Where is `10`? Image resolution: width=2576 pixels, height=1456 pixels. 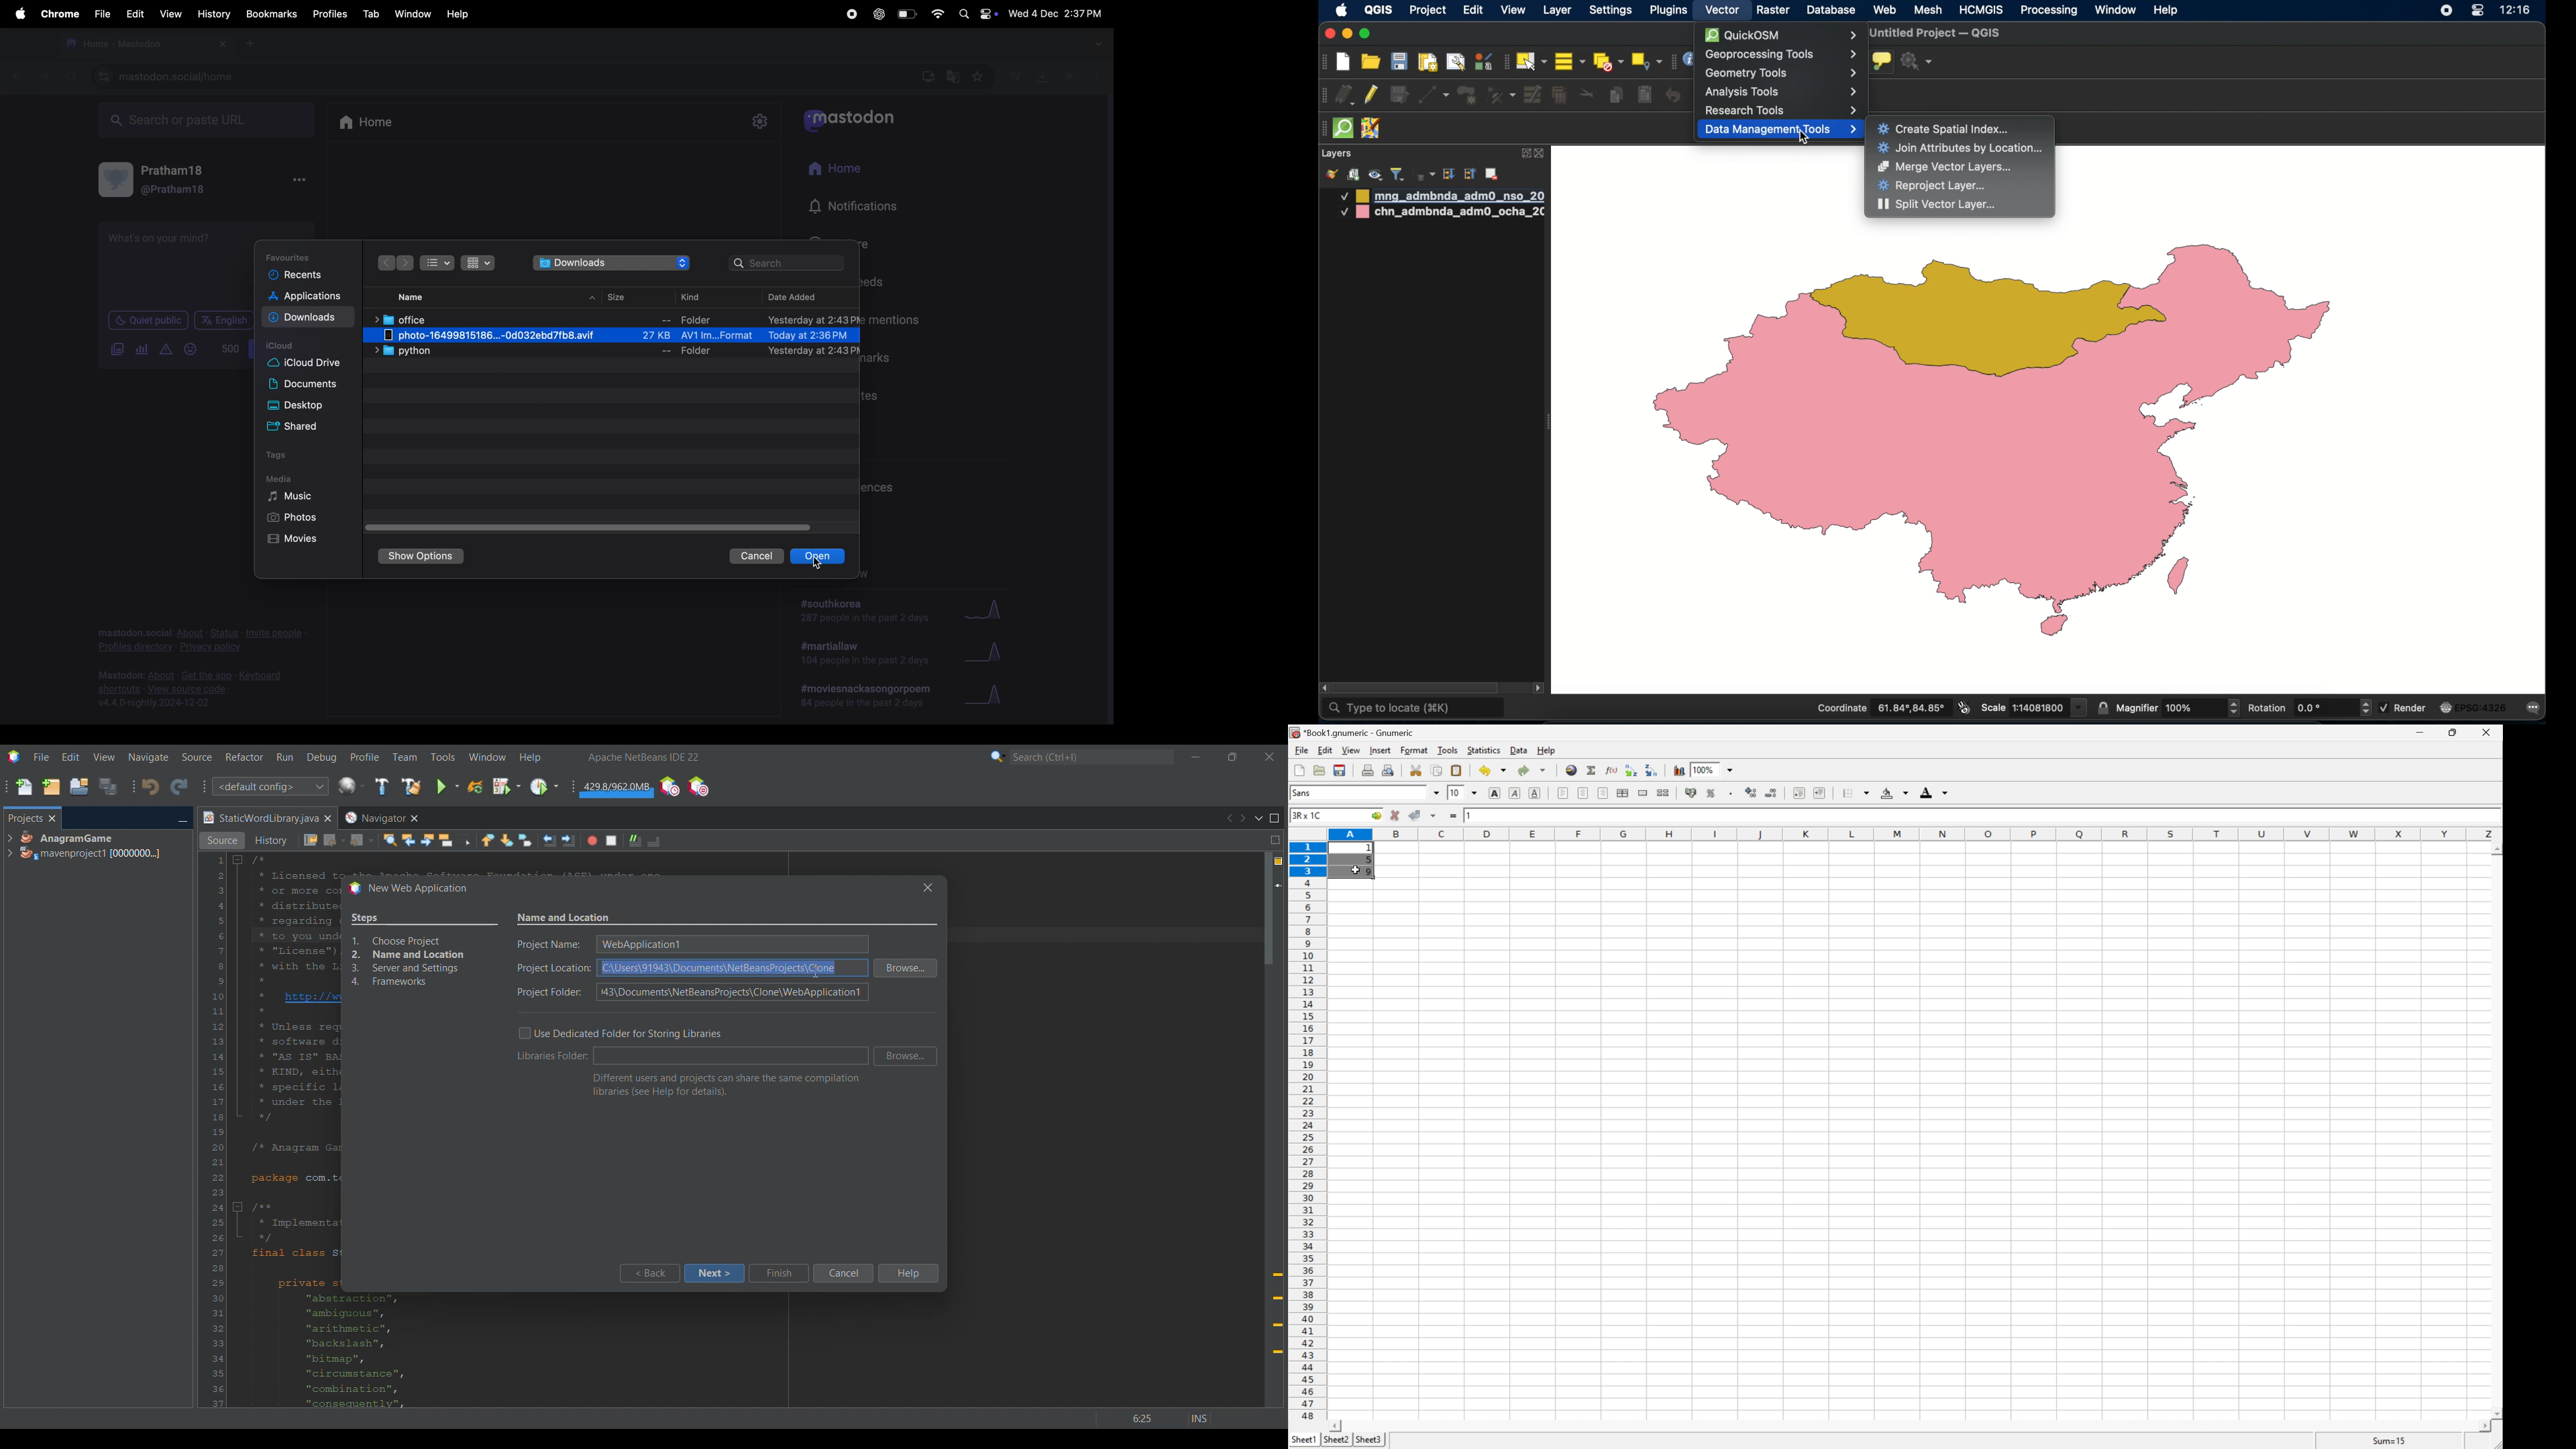
10 is located at coordinates (1455, 792).